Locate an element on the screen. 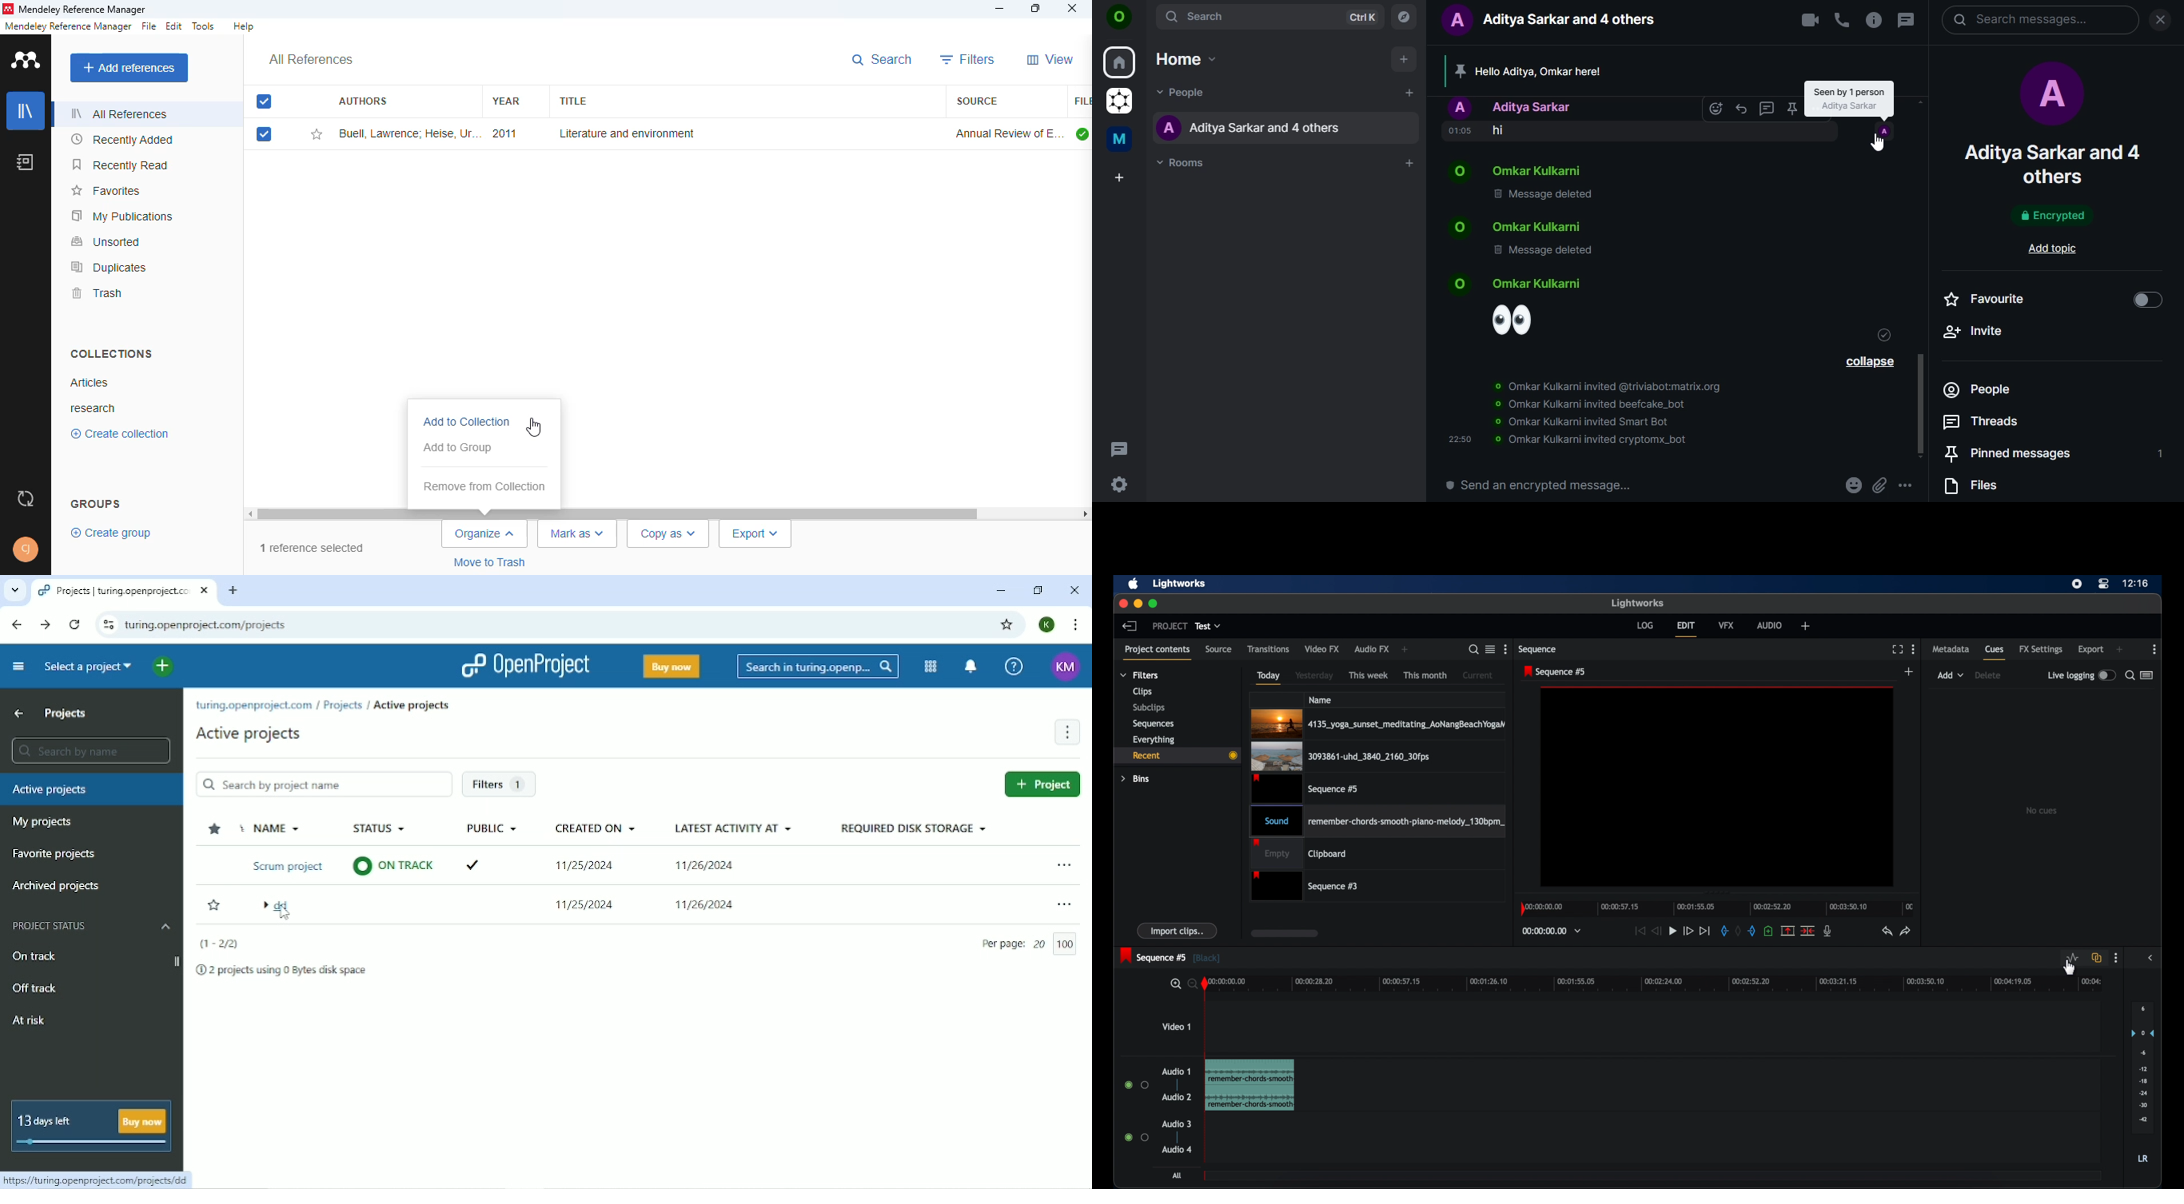  add room is located at coordinates (1410, 163).